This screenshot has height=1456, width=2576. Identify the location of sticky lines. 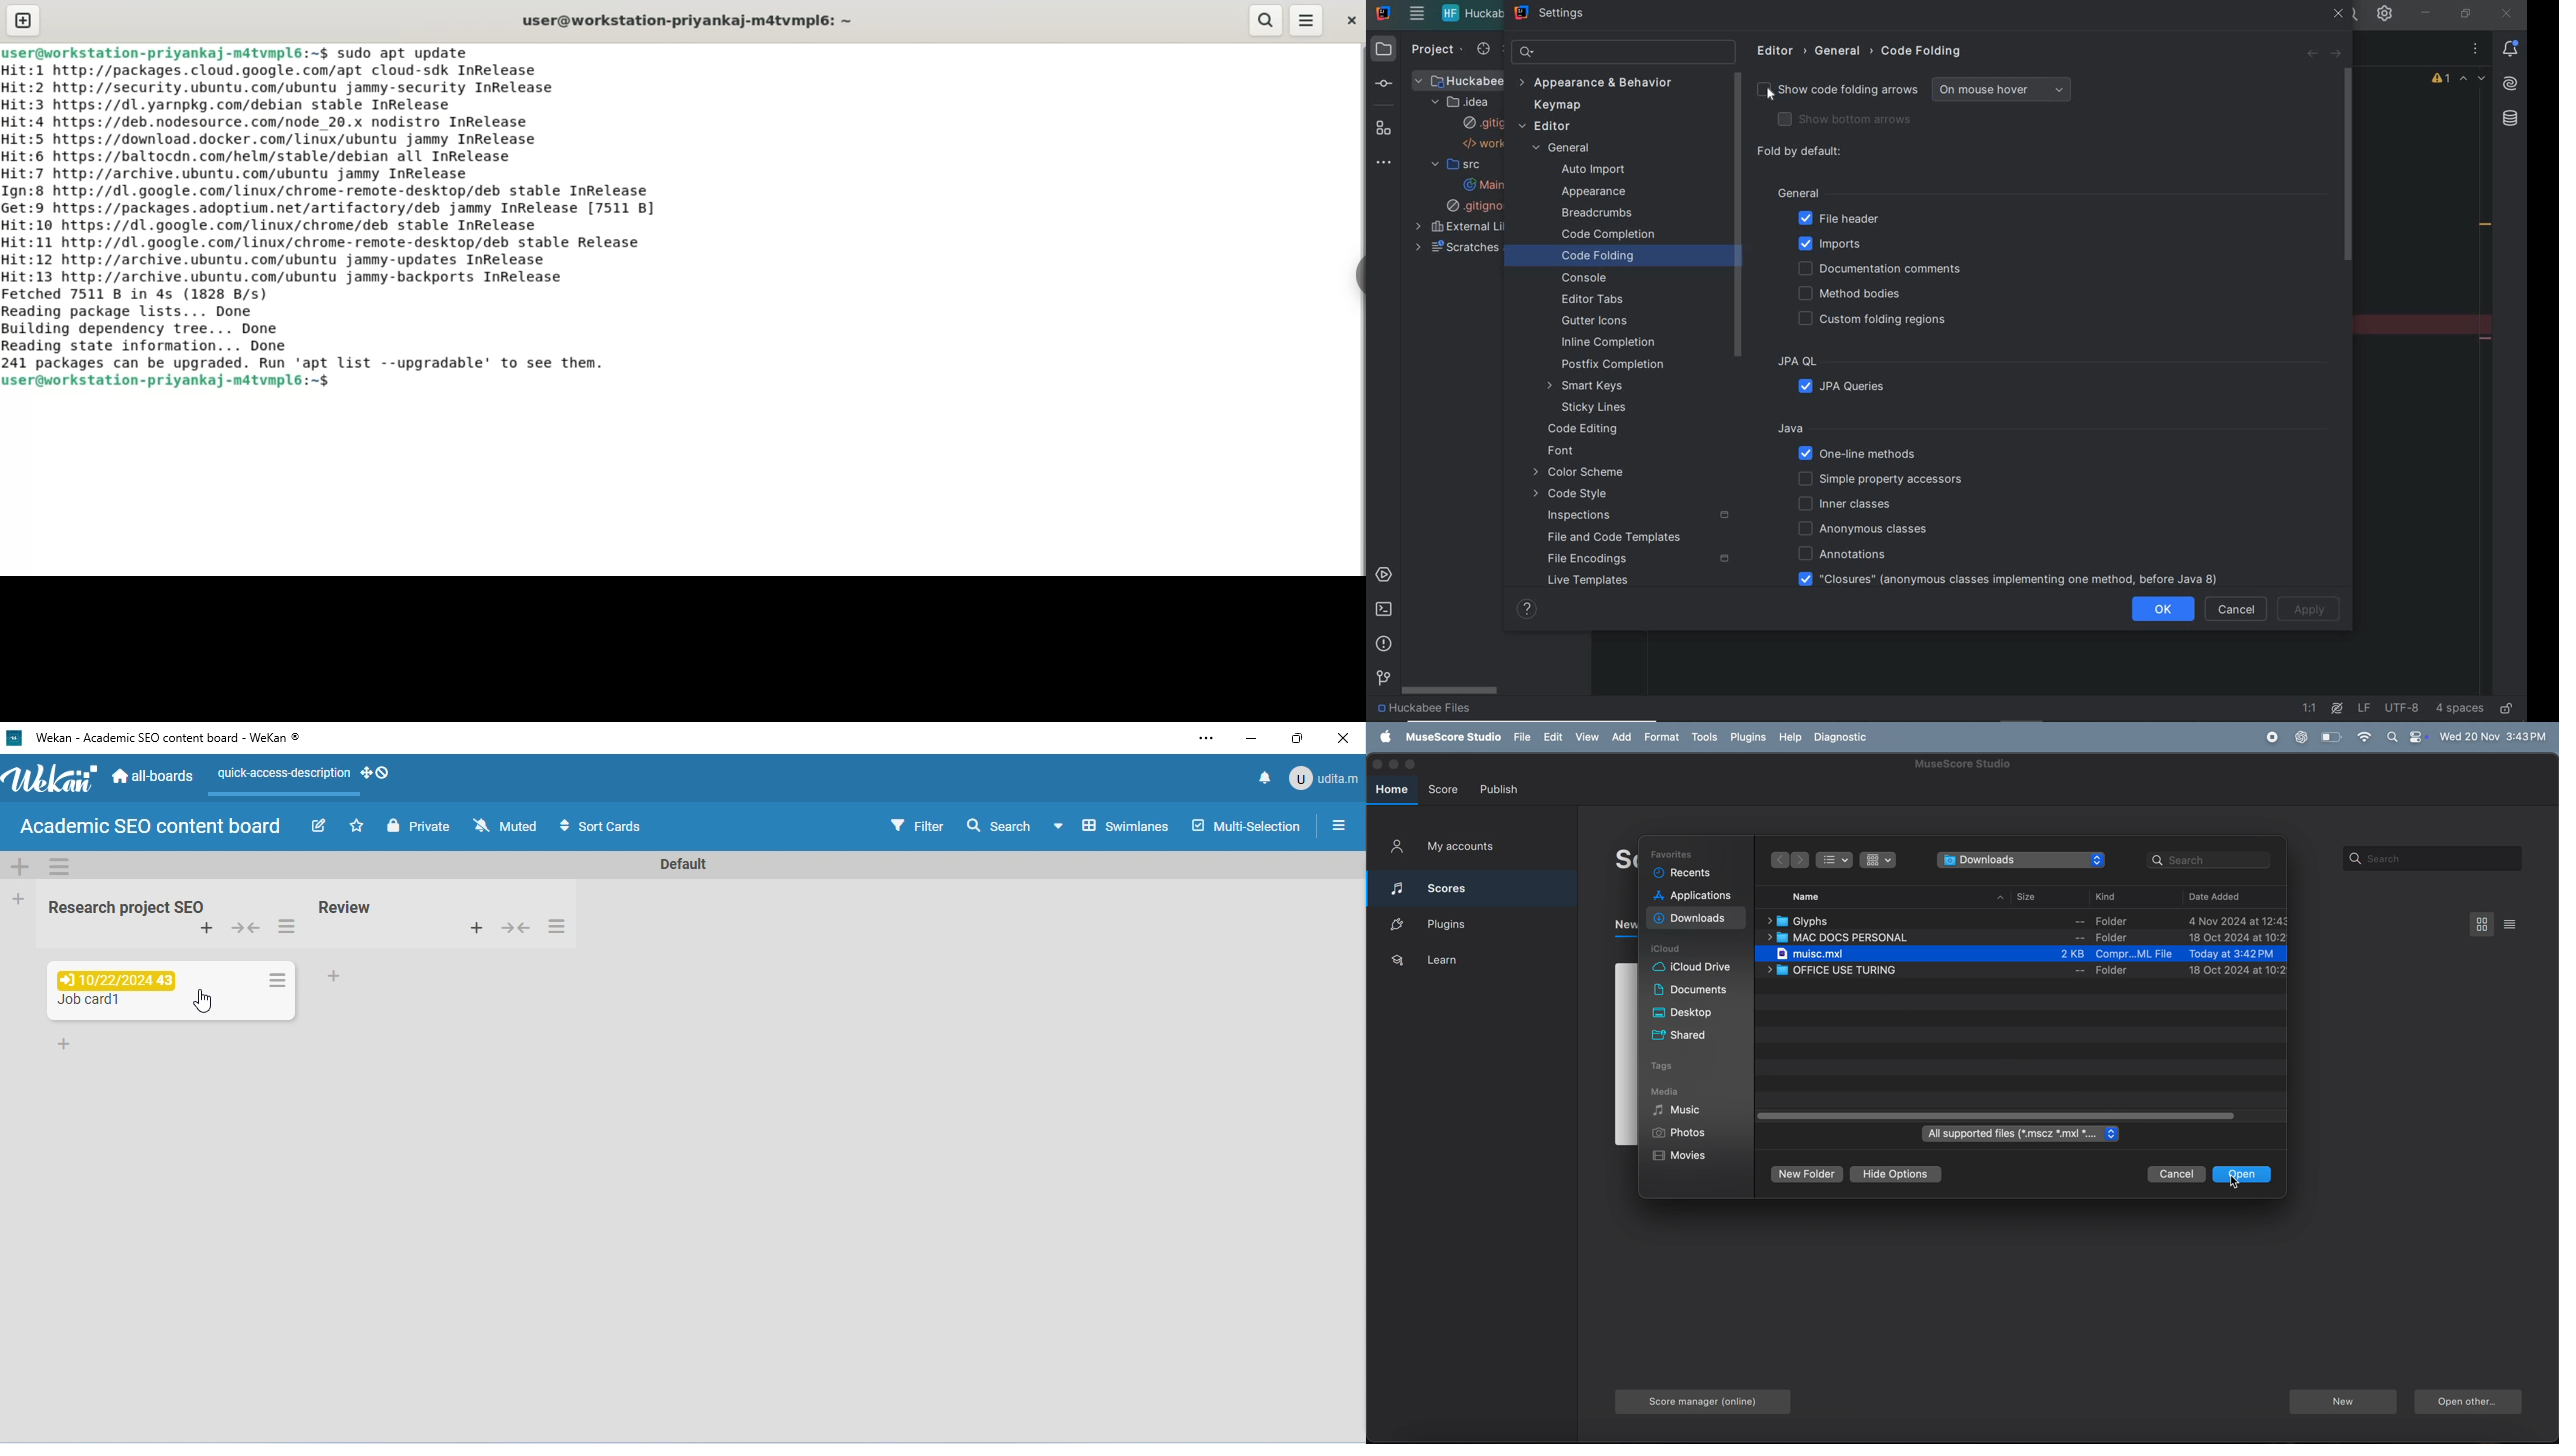
(1593, 408).